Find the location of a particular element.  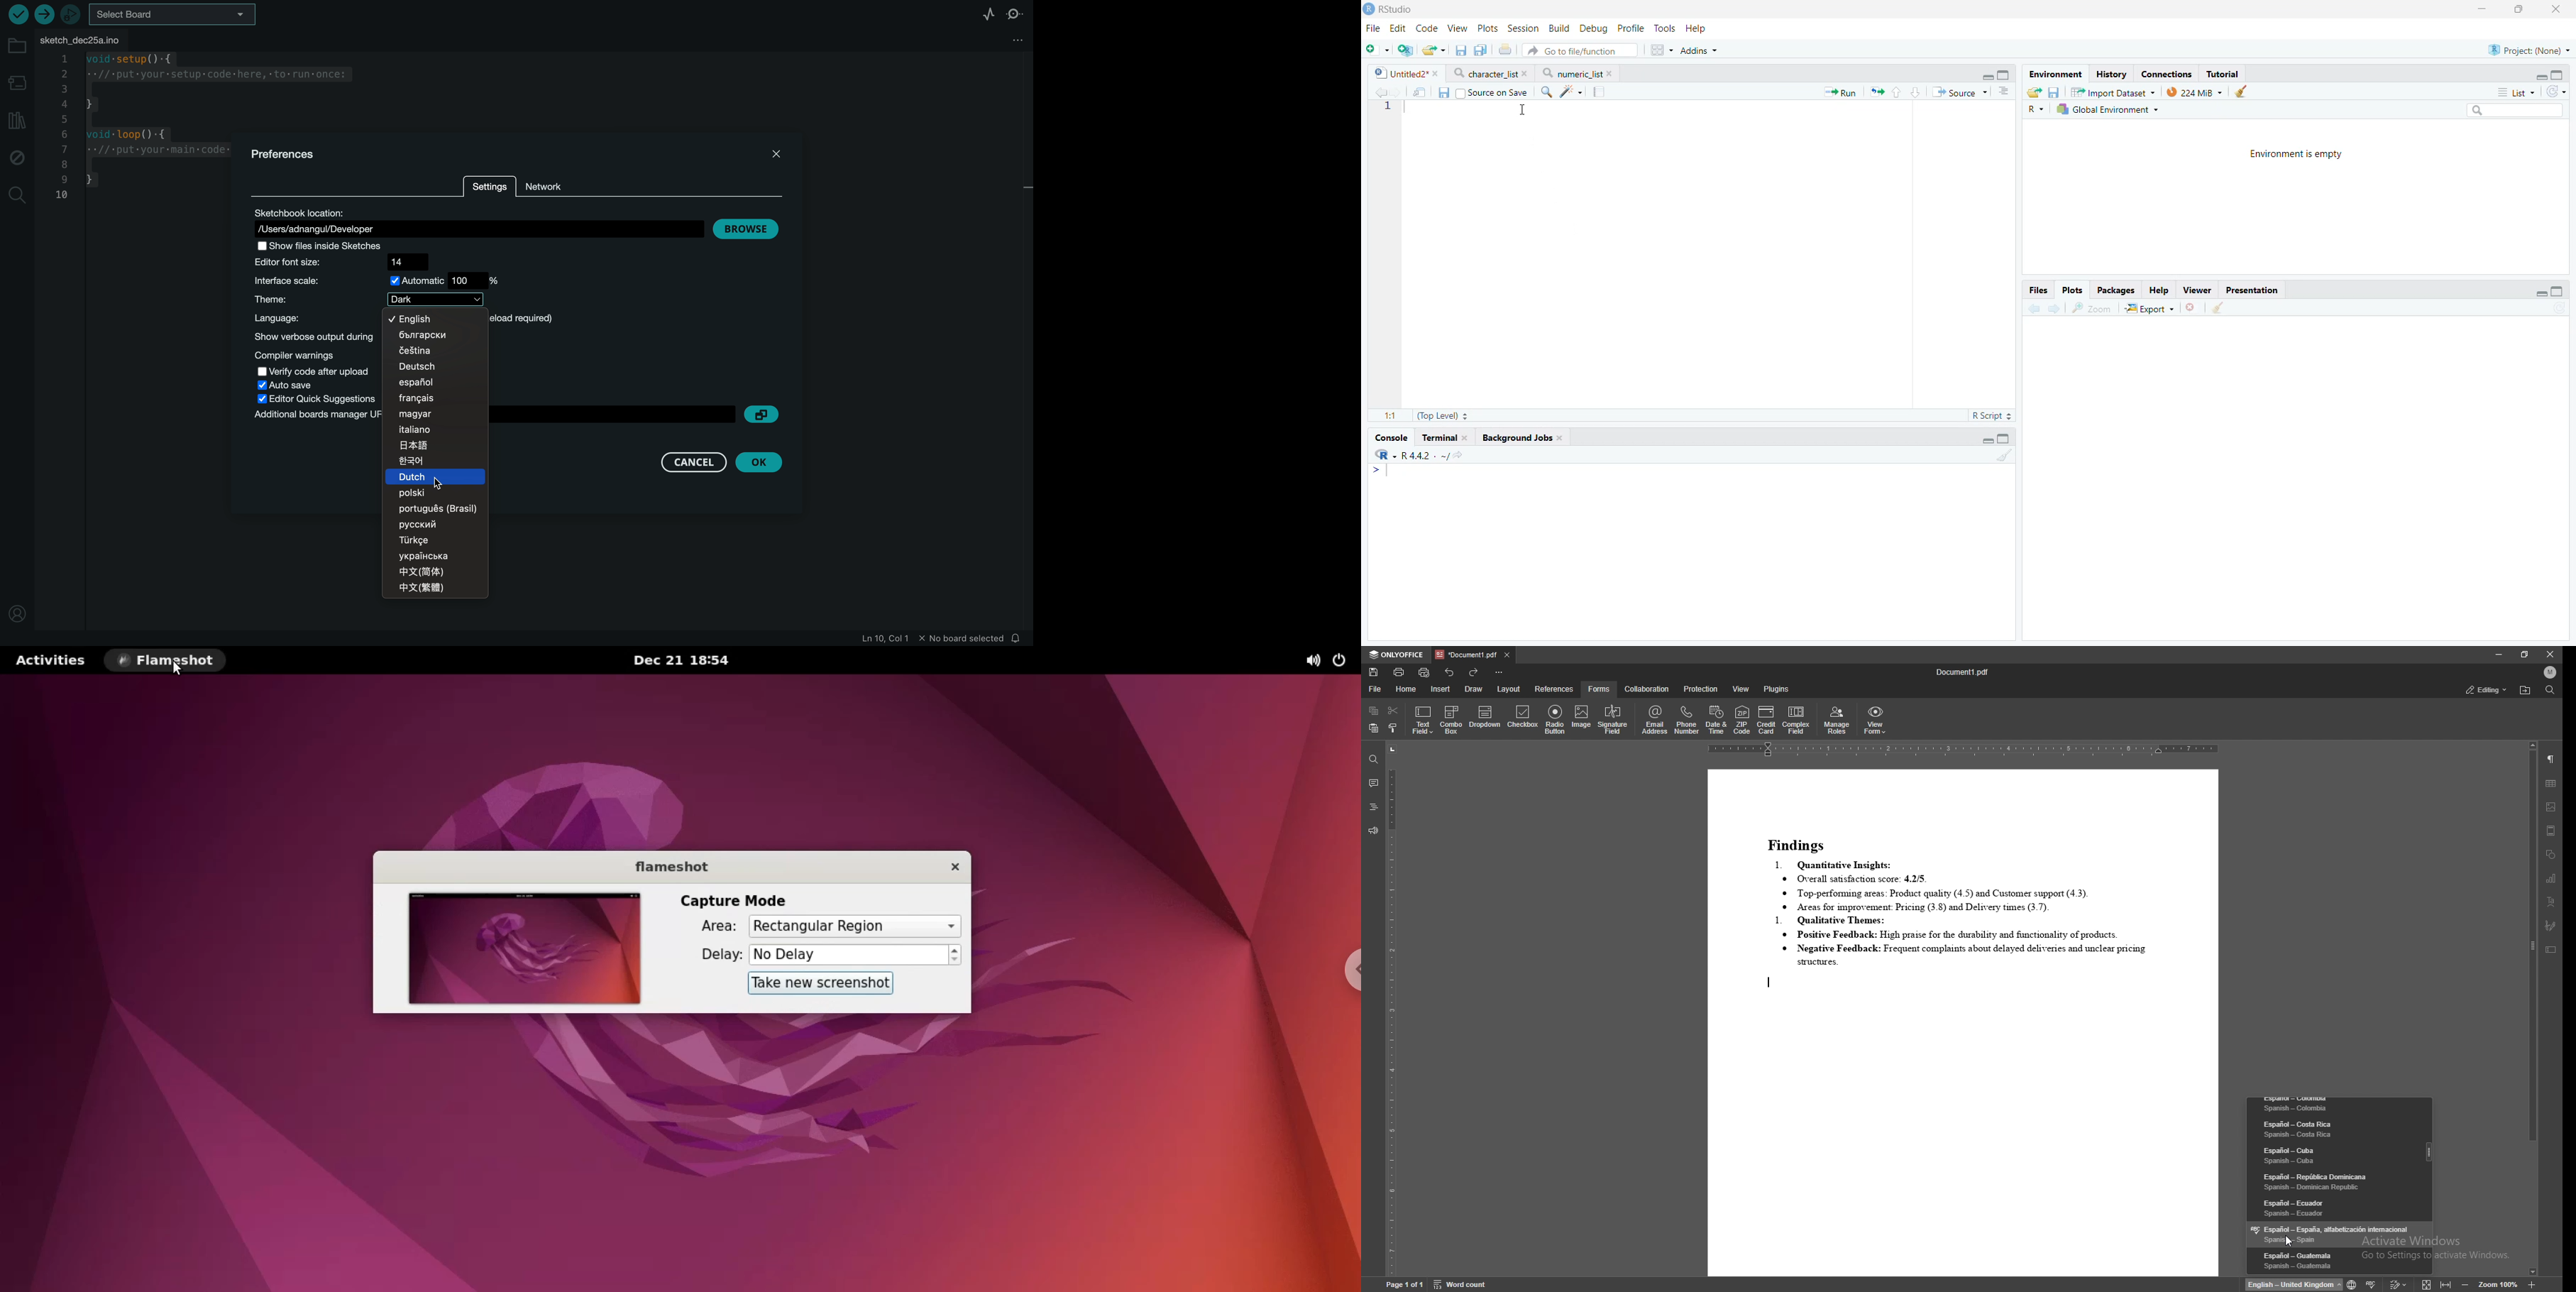

R is located at coordinates (2035, 109).